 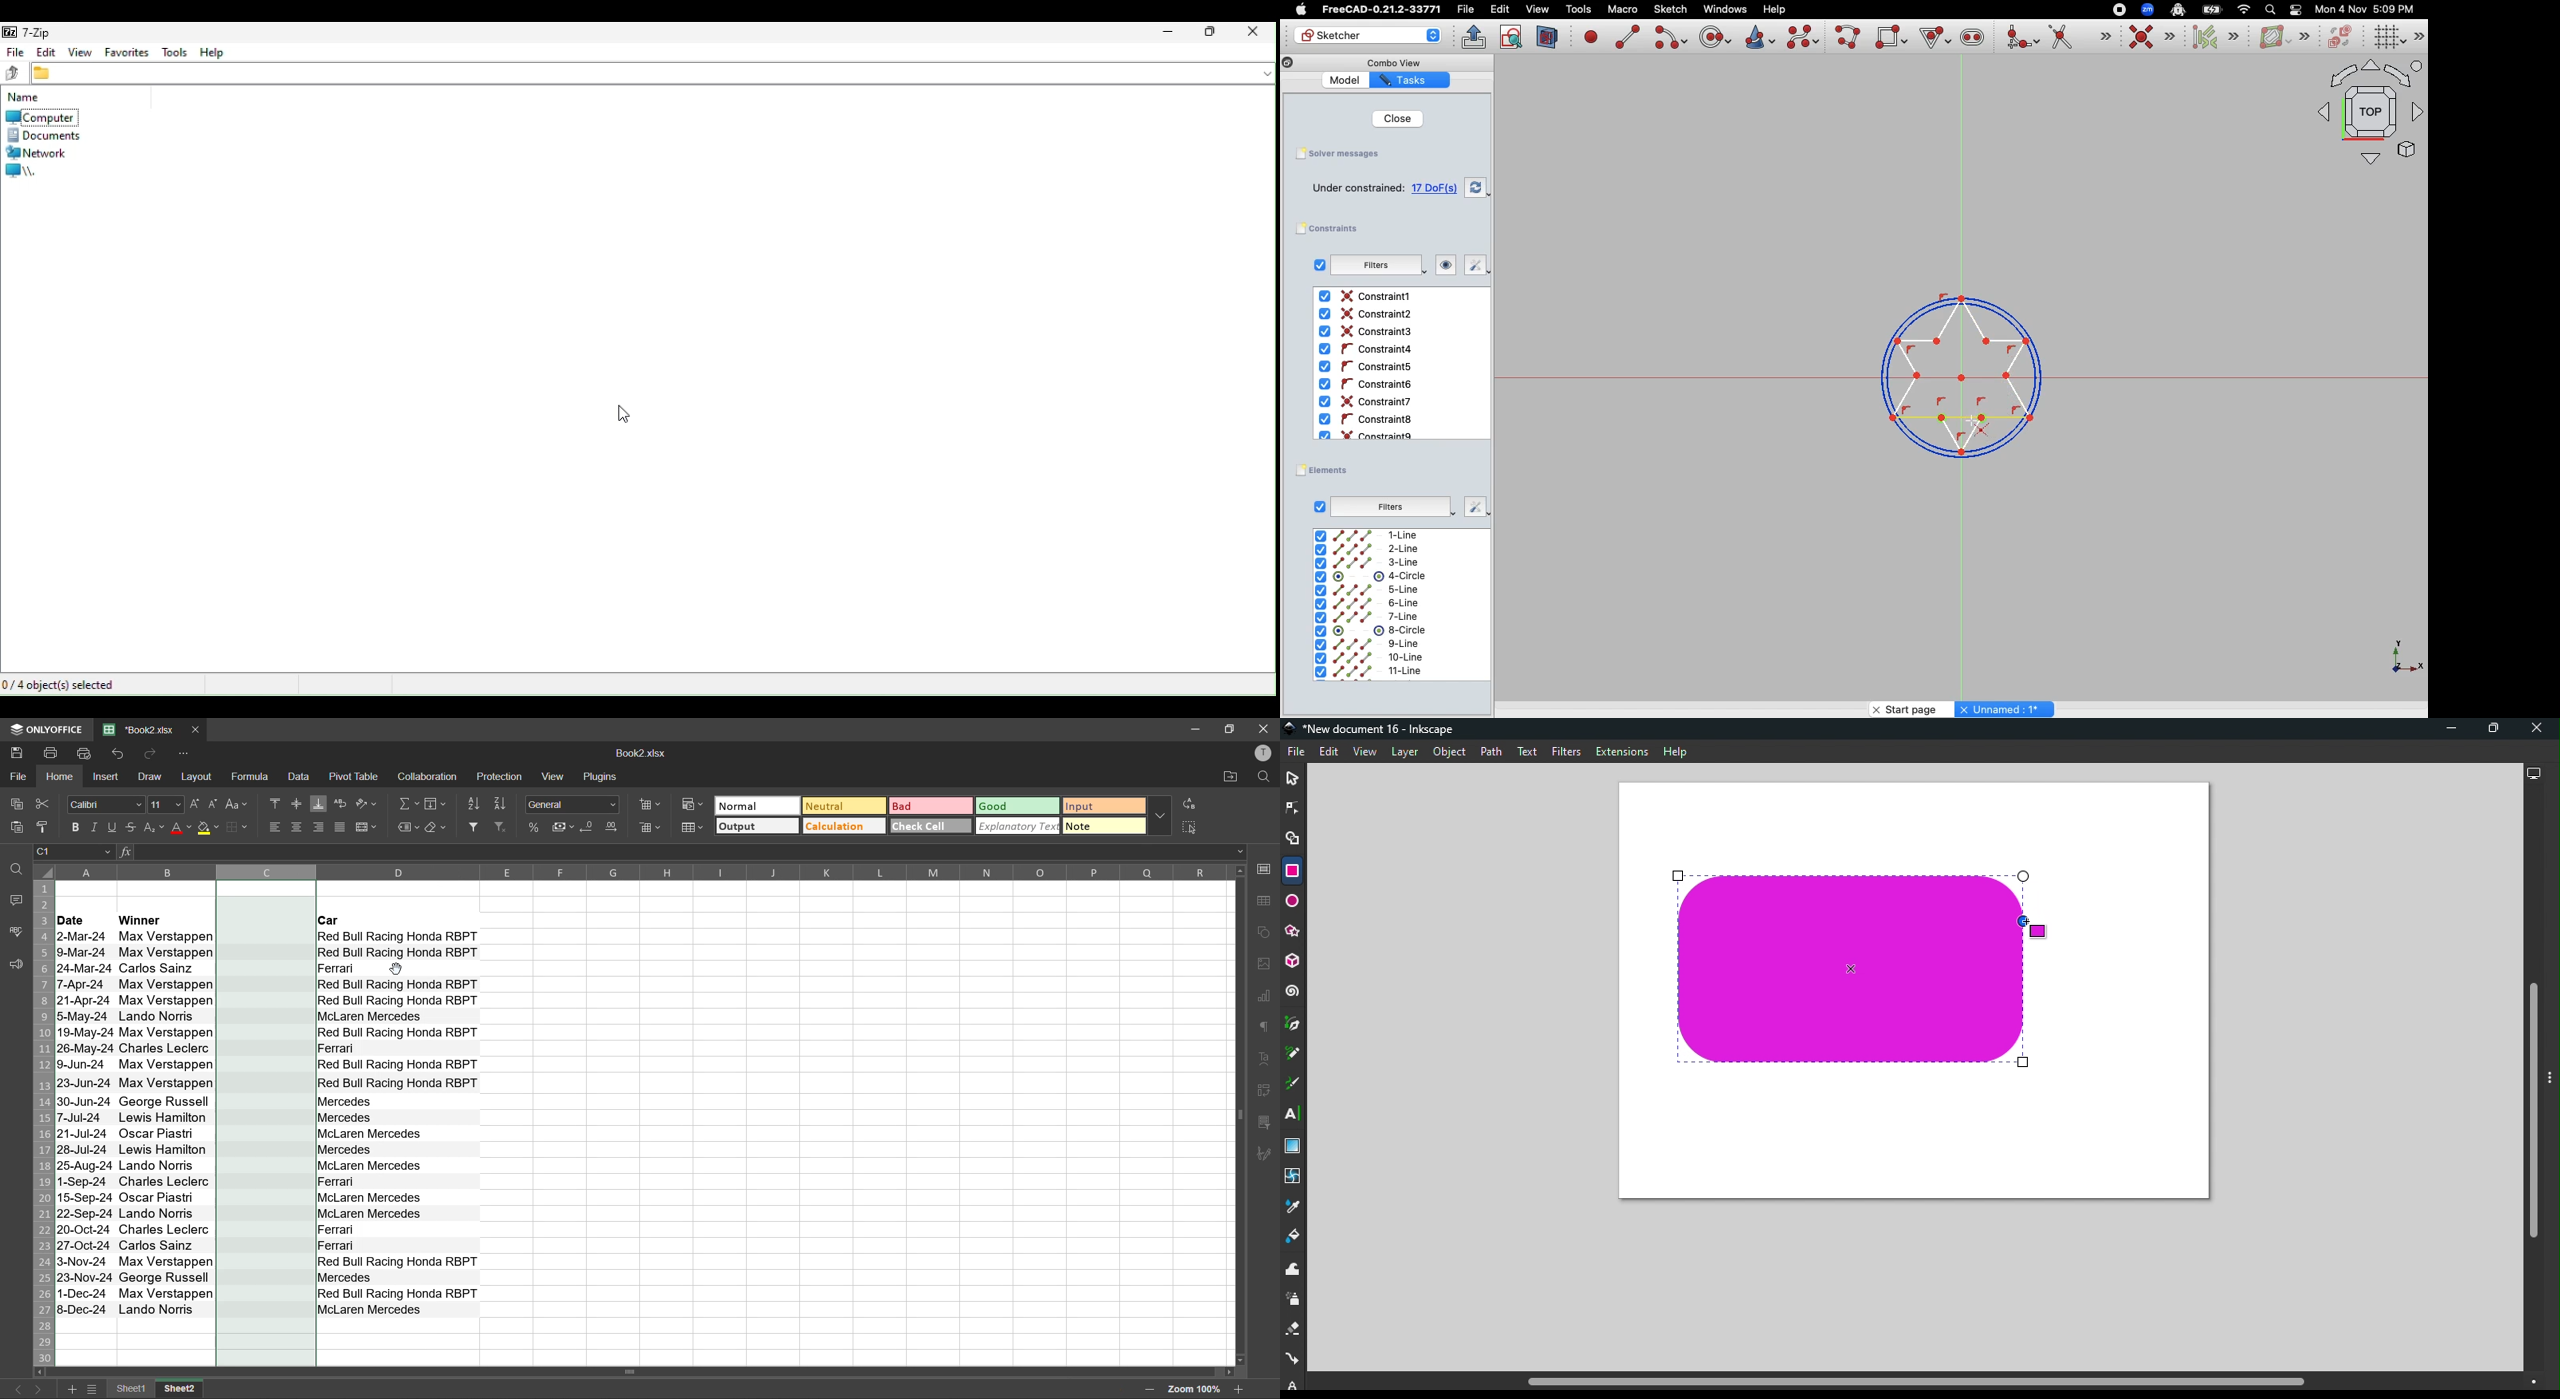 What do you see at coordinates (42, 1390) in the screenshot?
I see `next` at bounding box center [42, 1390].